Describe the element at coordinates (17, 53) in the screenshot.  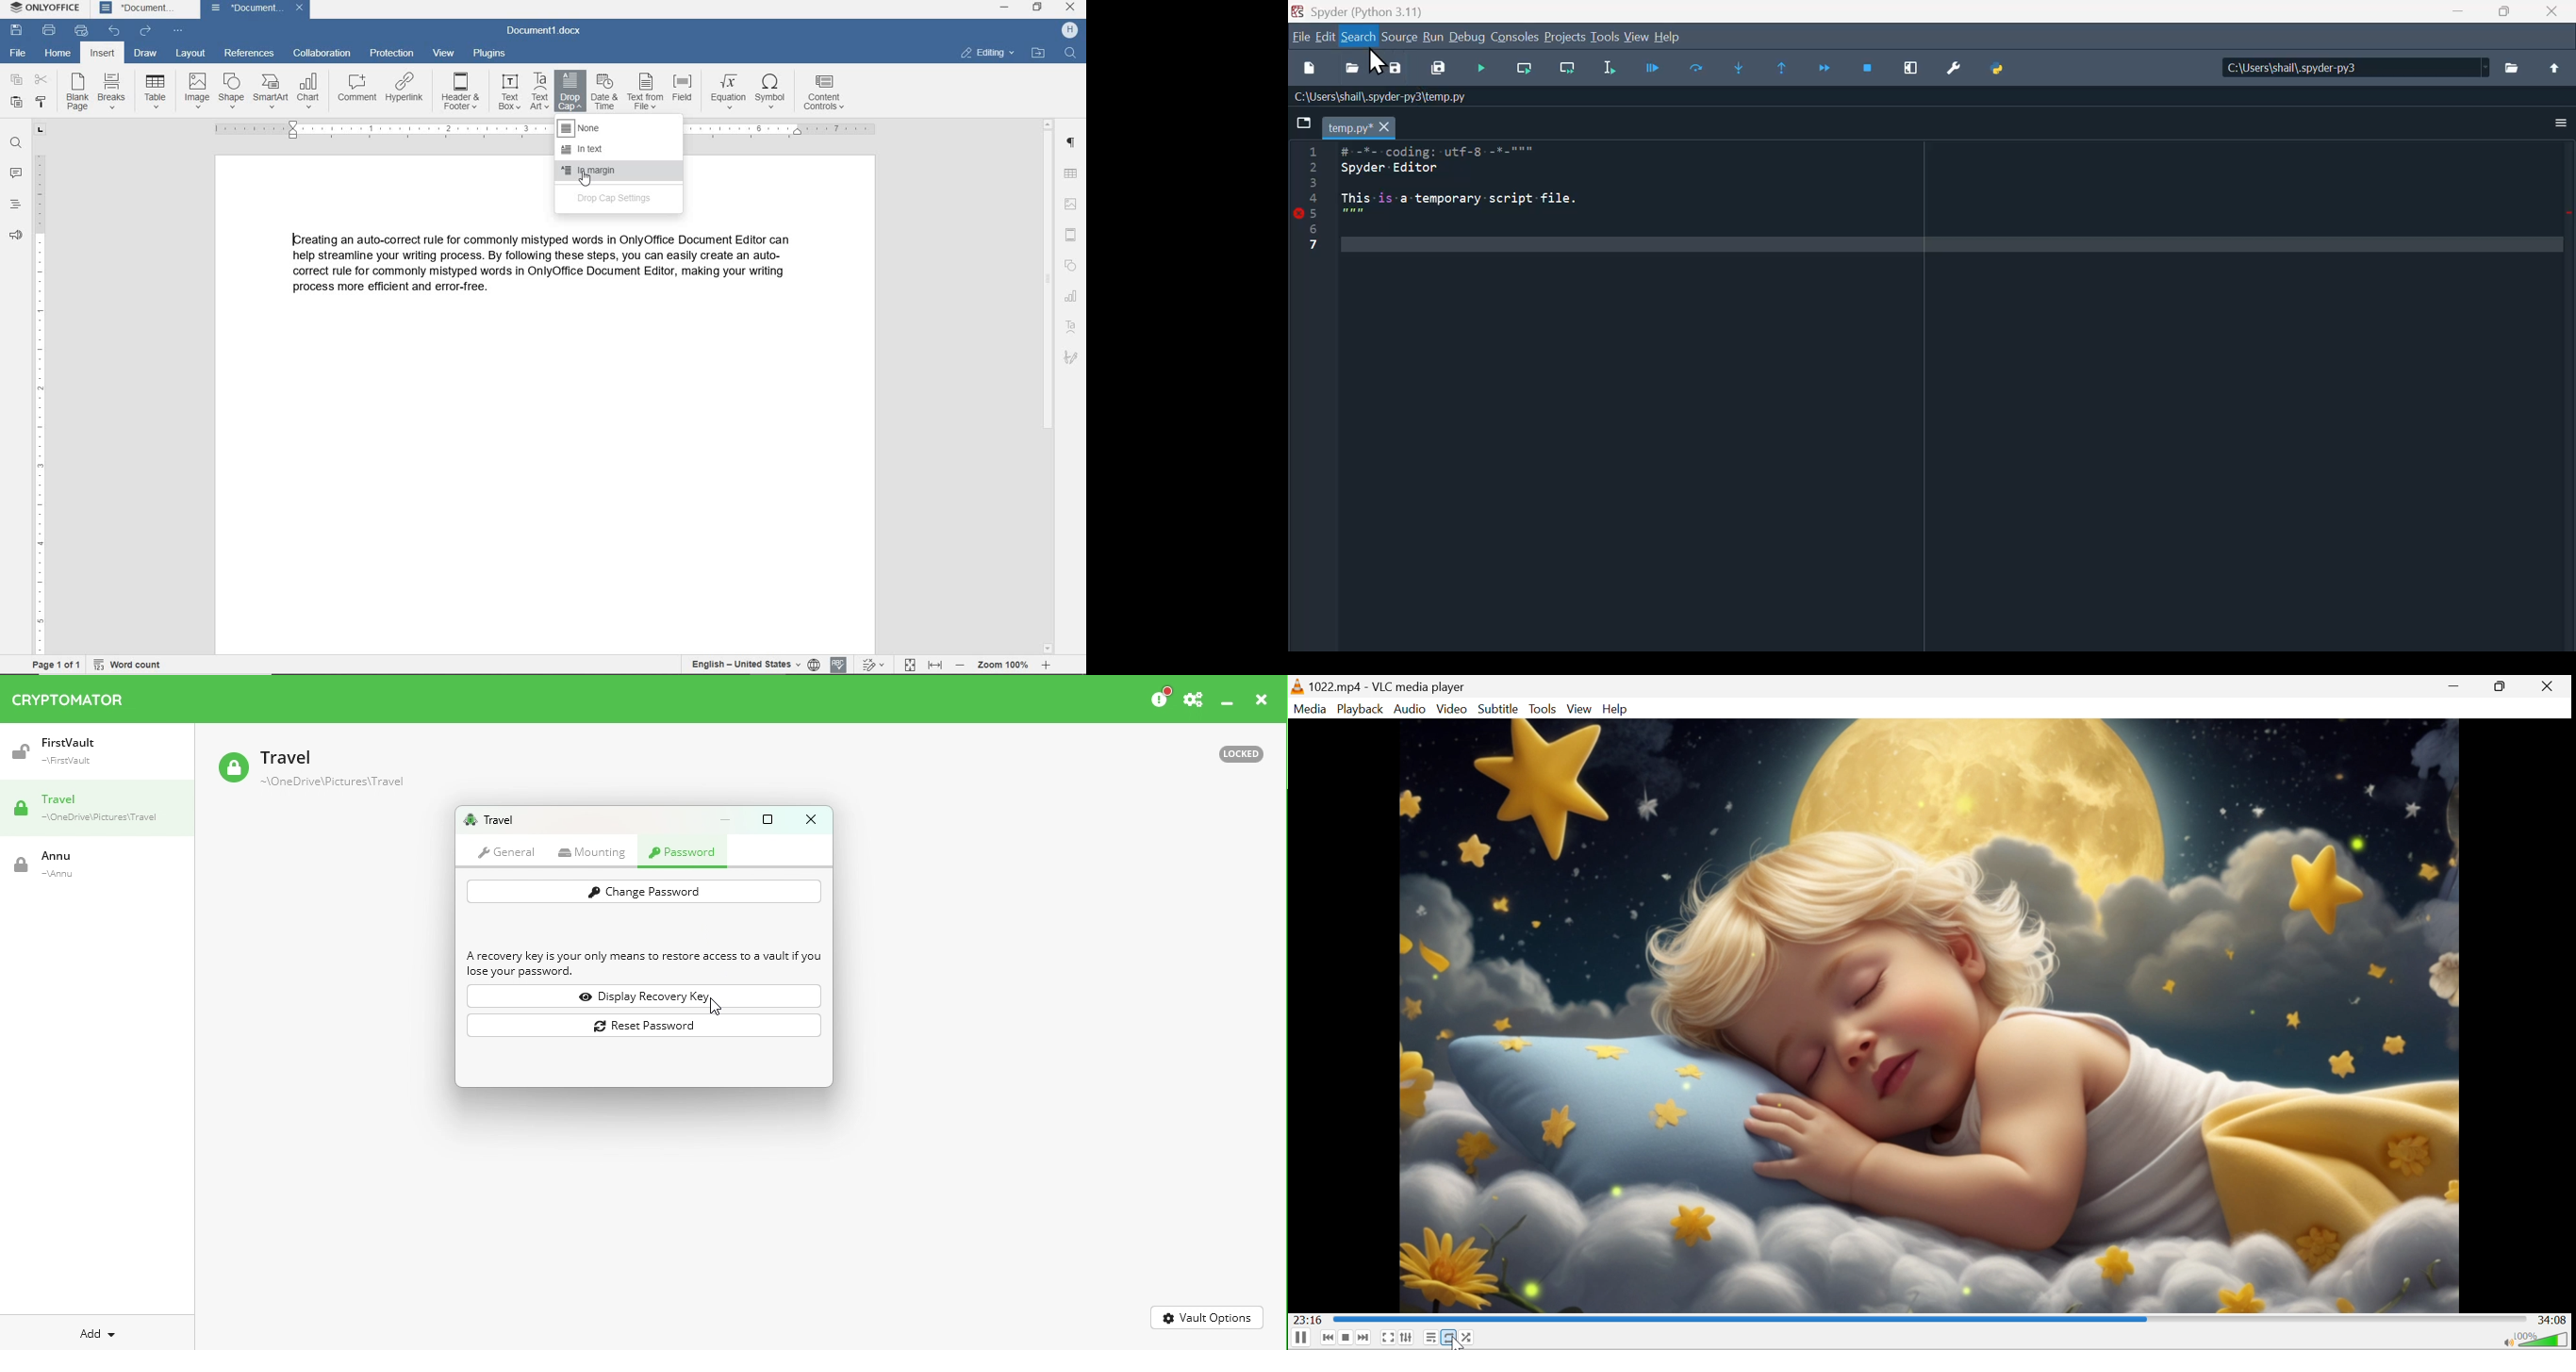
I see `file` at that location.